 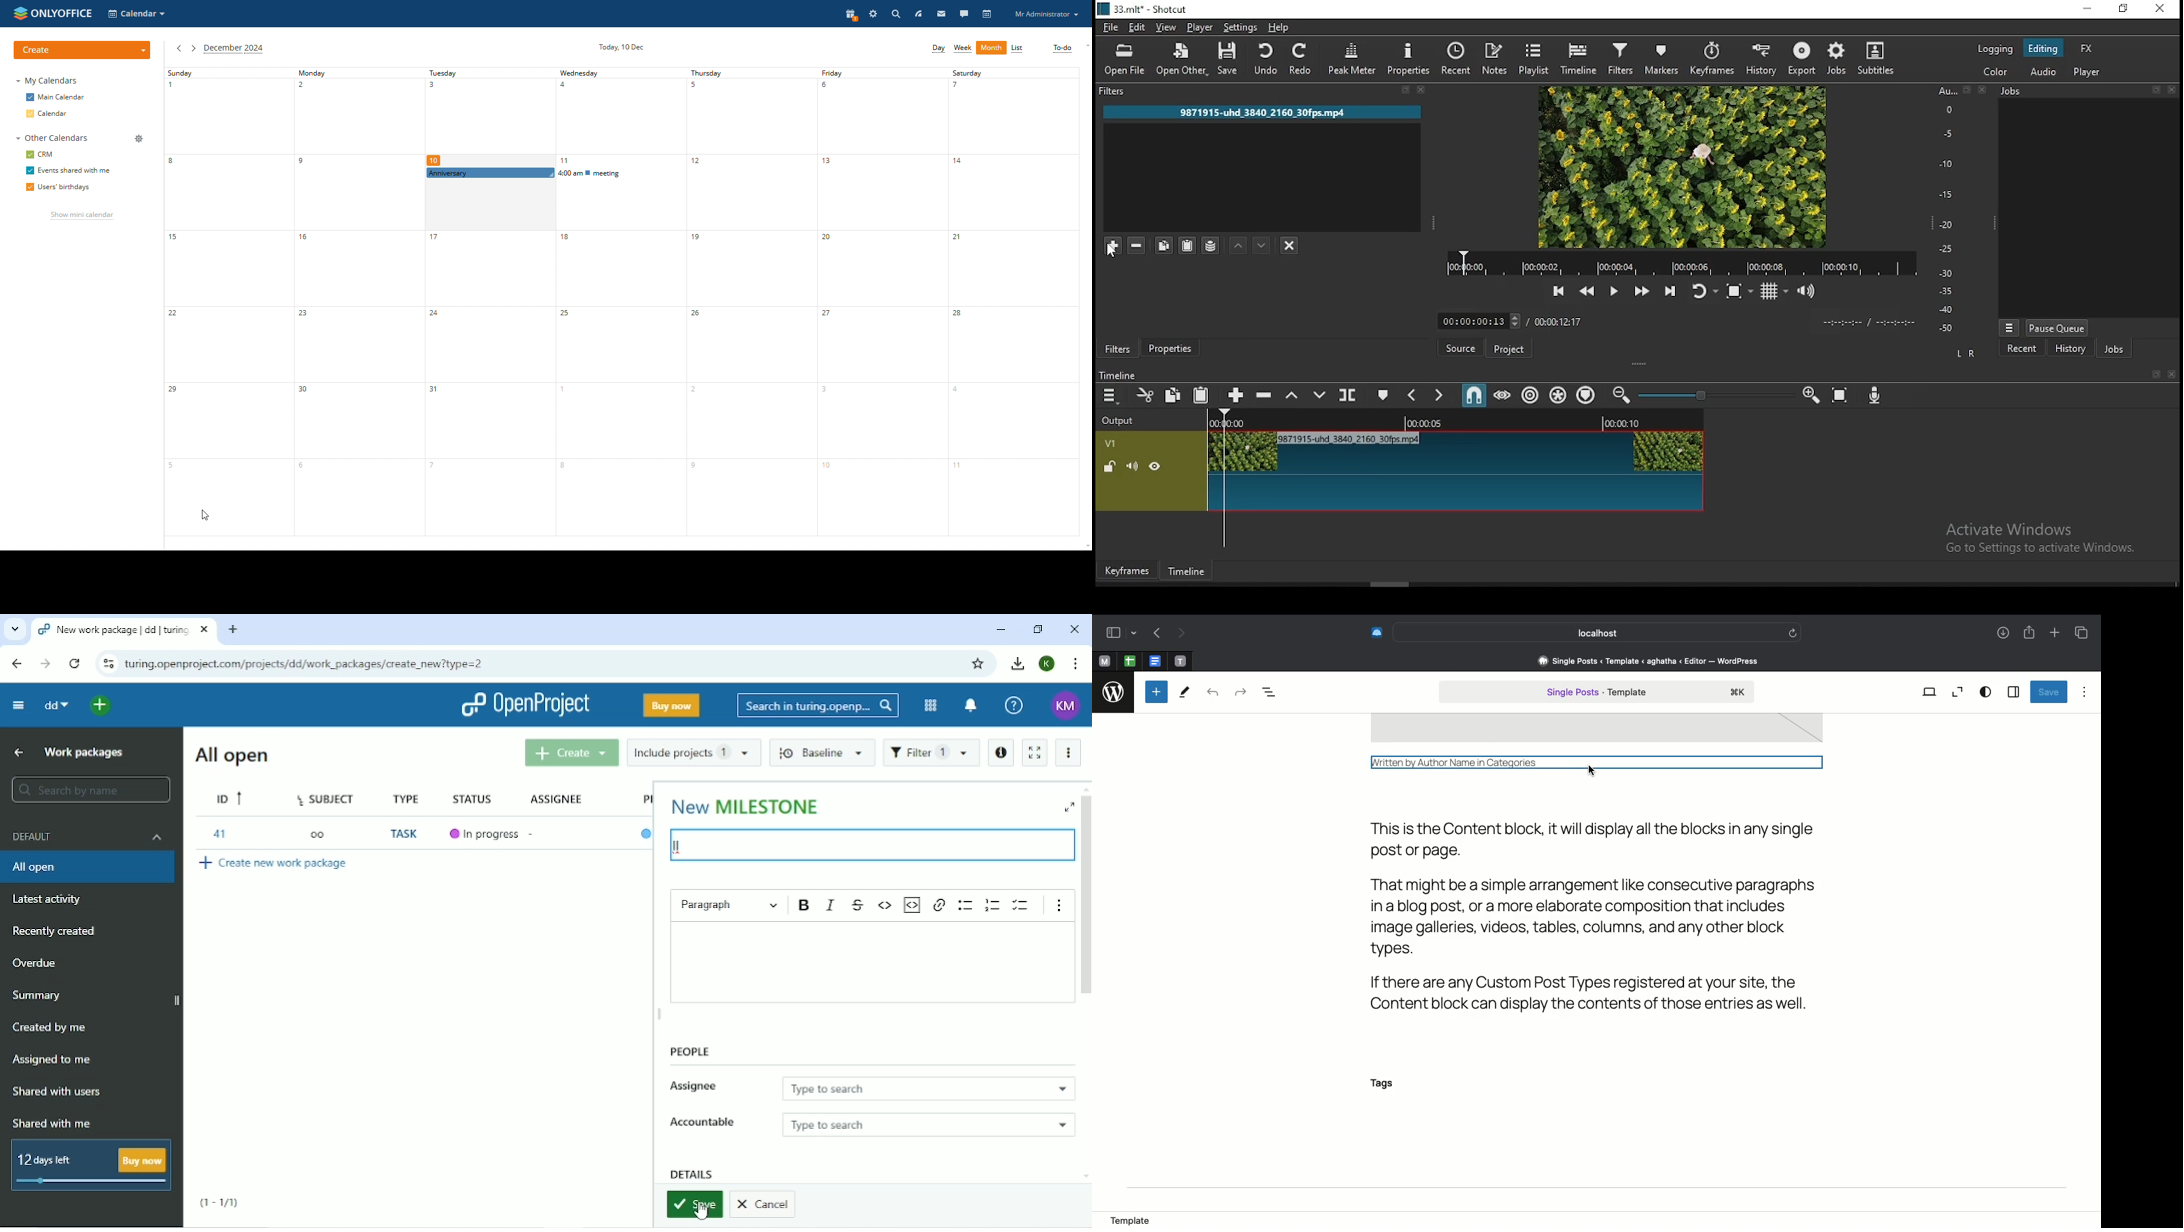 I want to click on save, so click(x=1226, y=61).